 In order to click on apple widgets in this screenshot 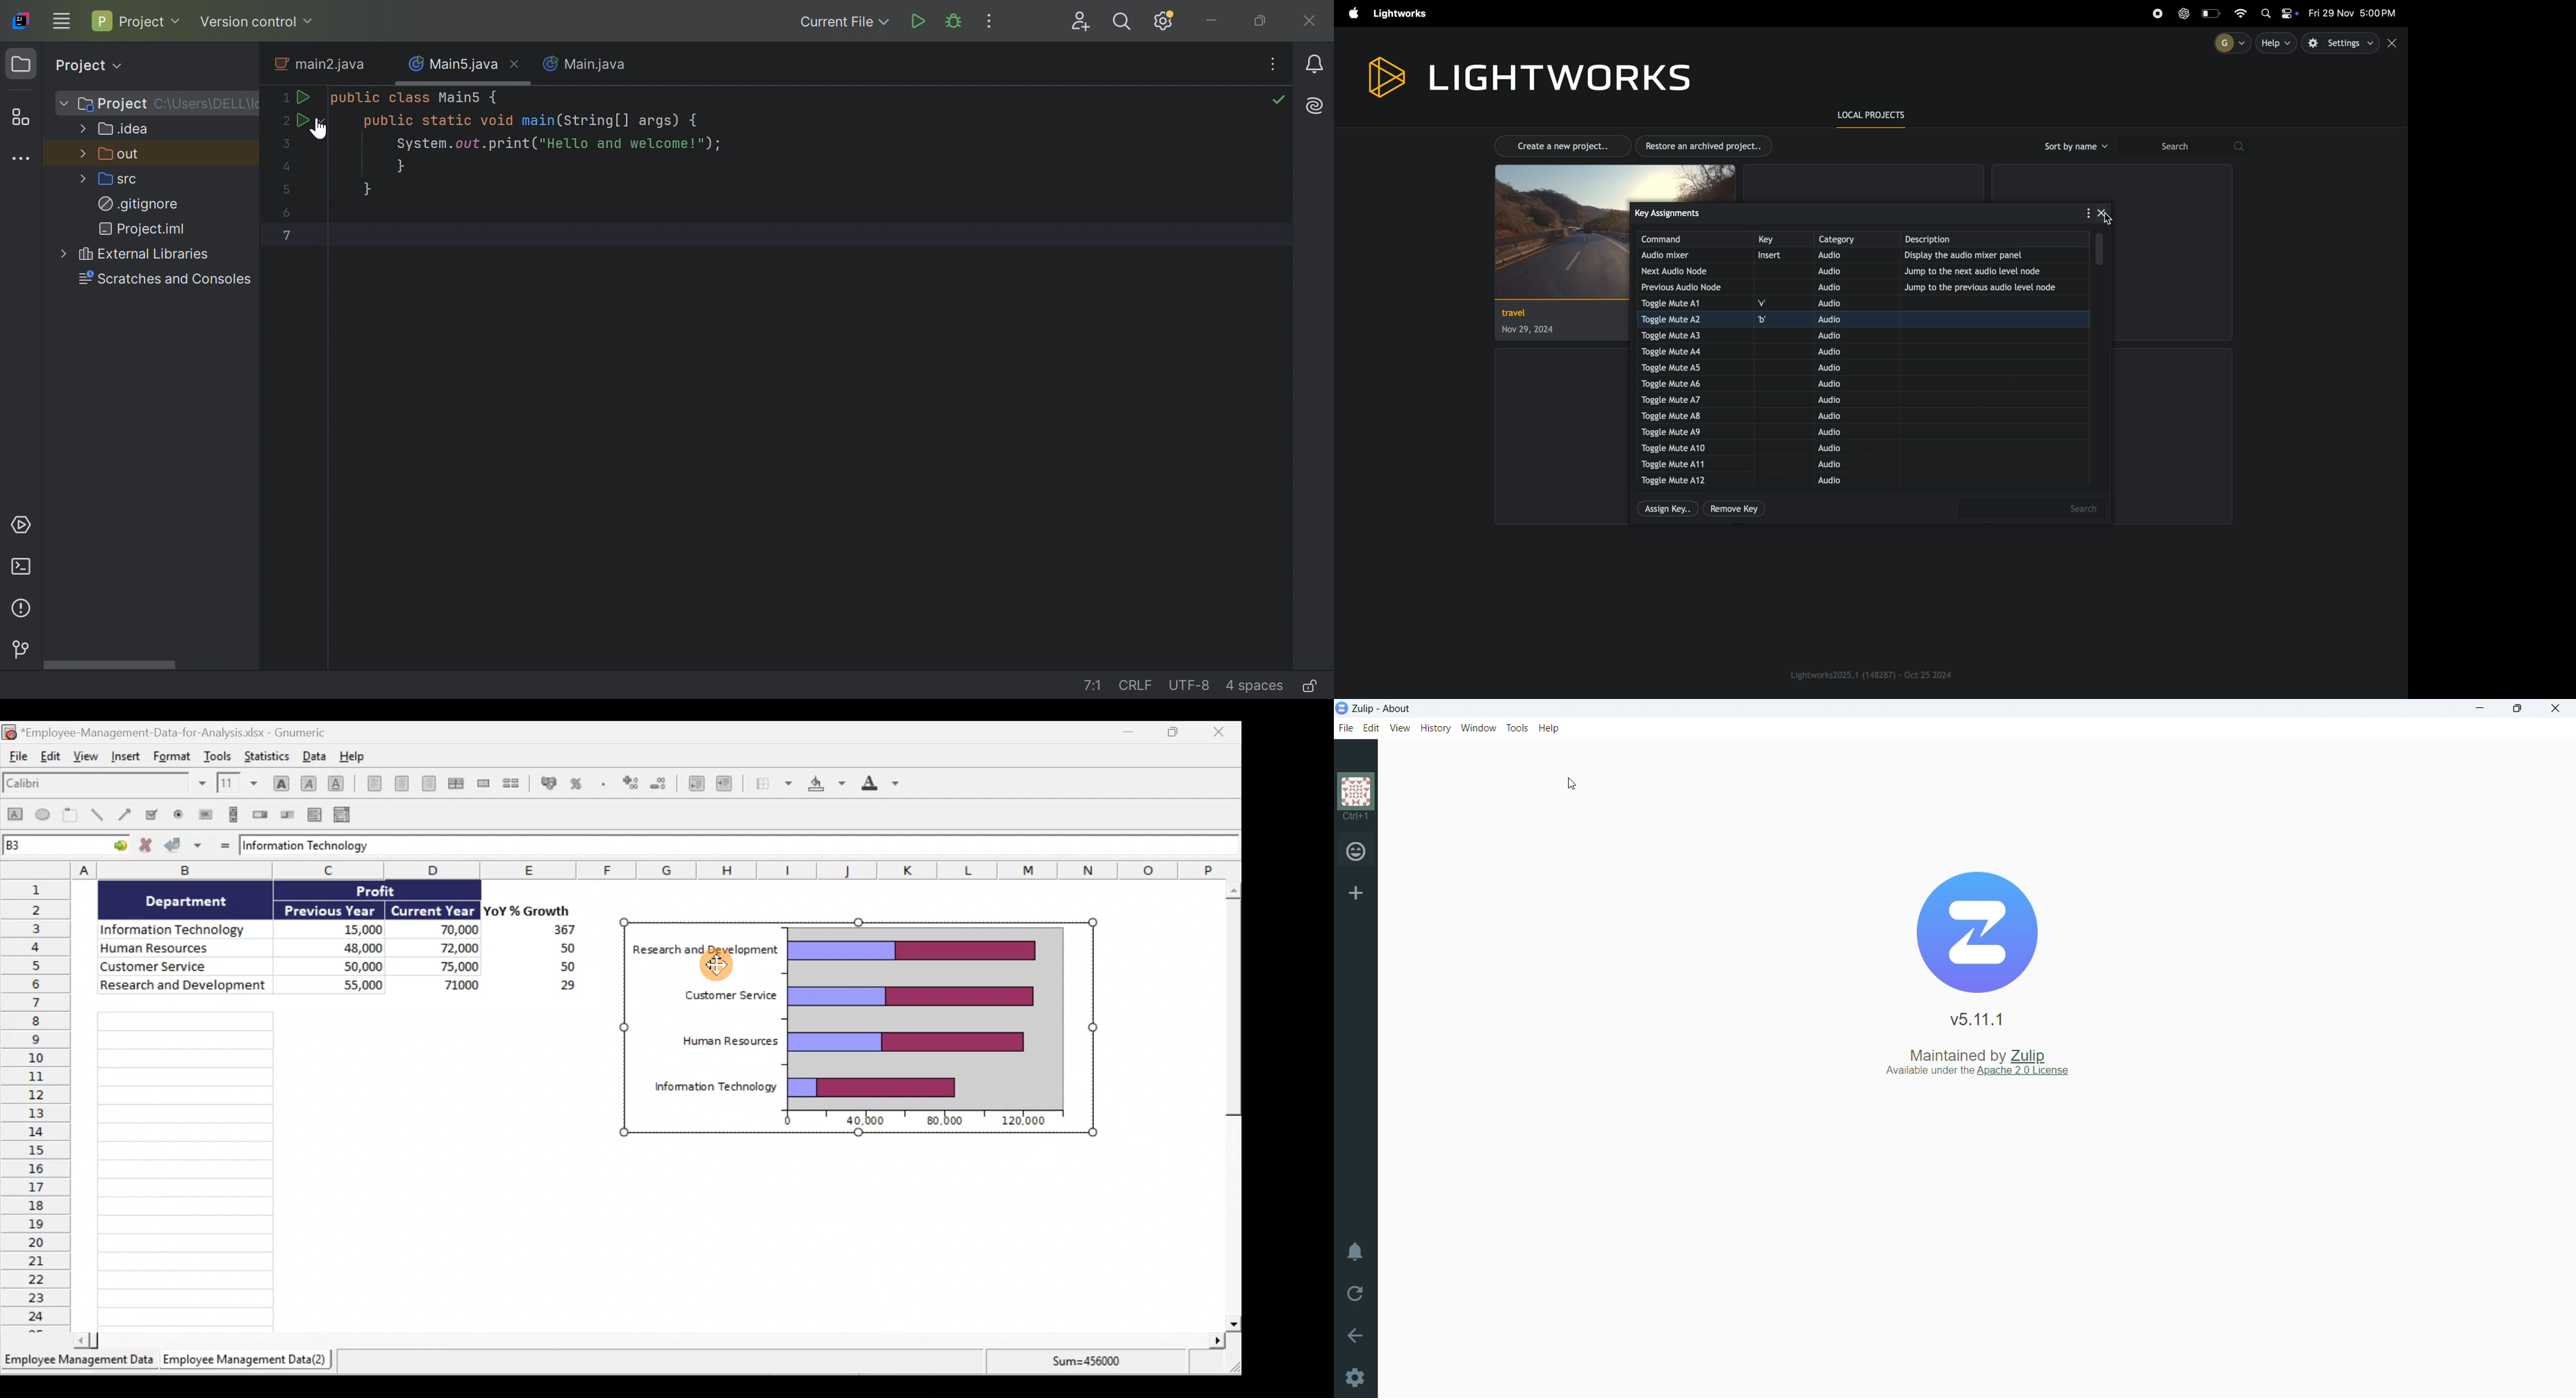, I will do `click(2279, 15)`.